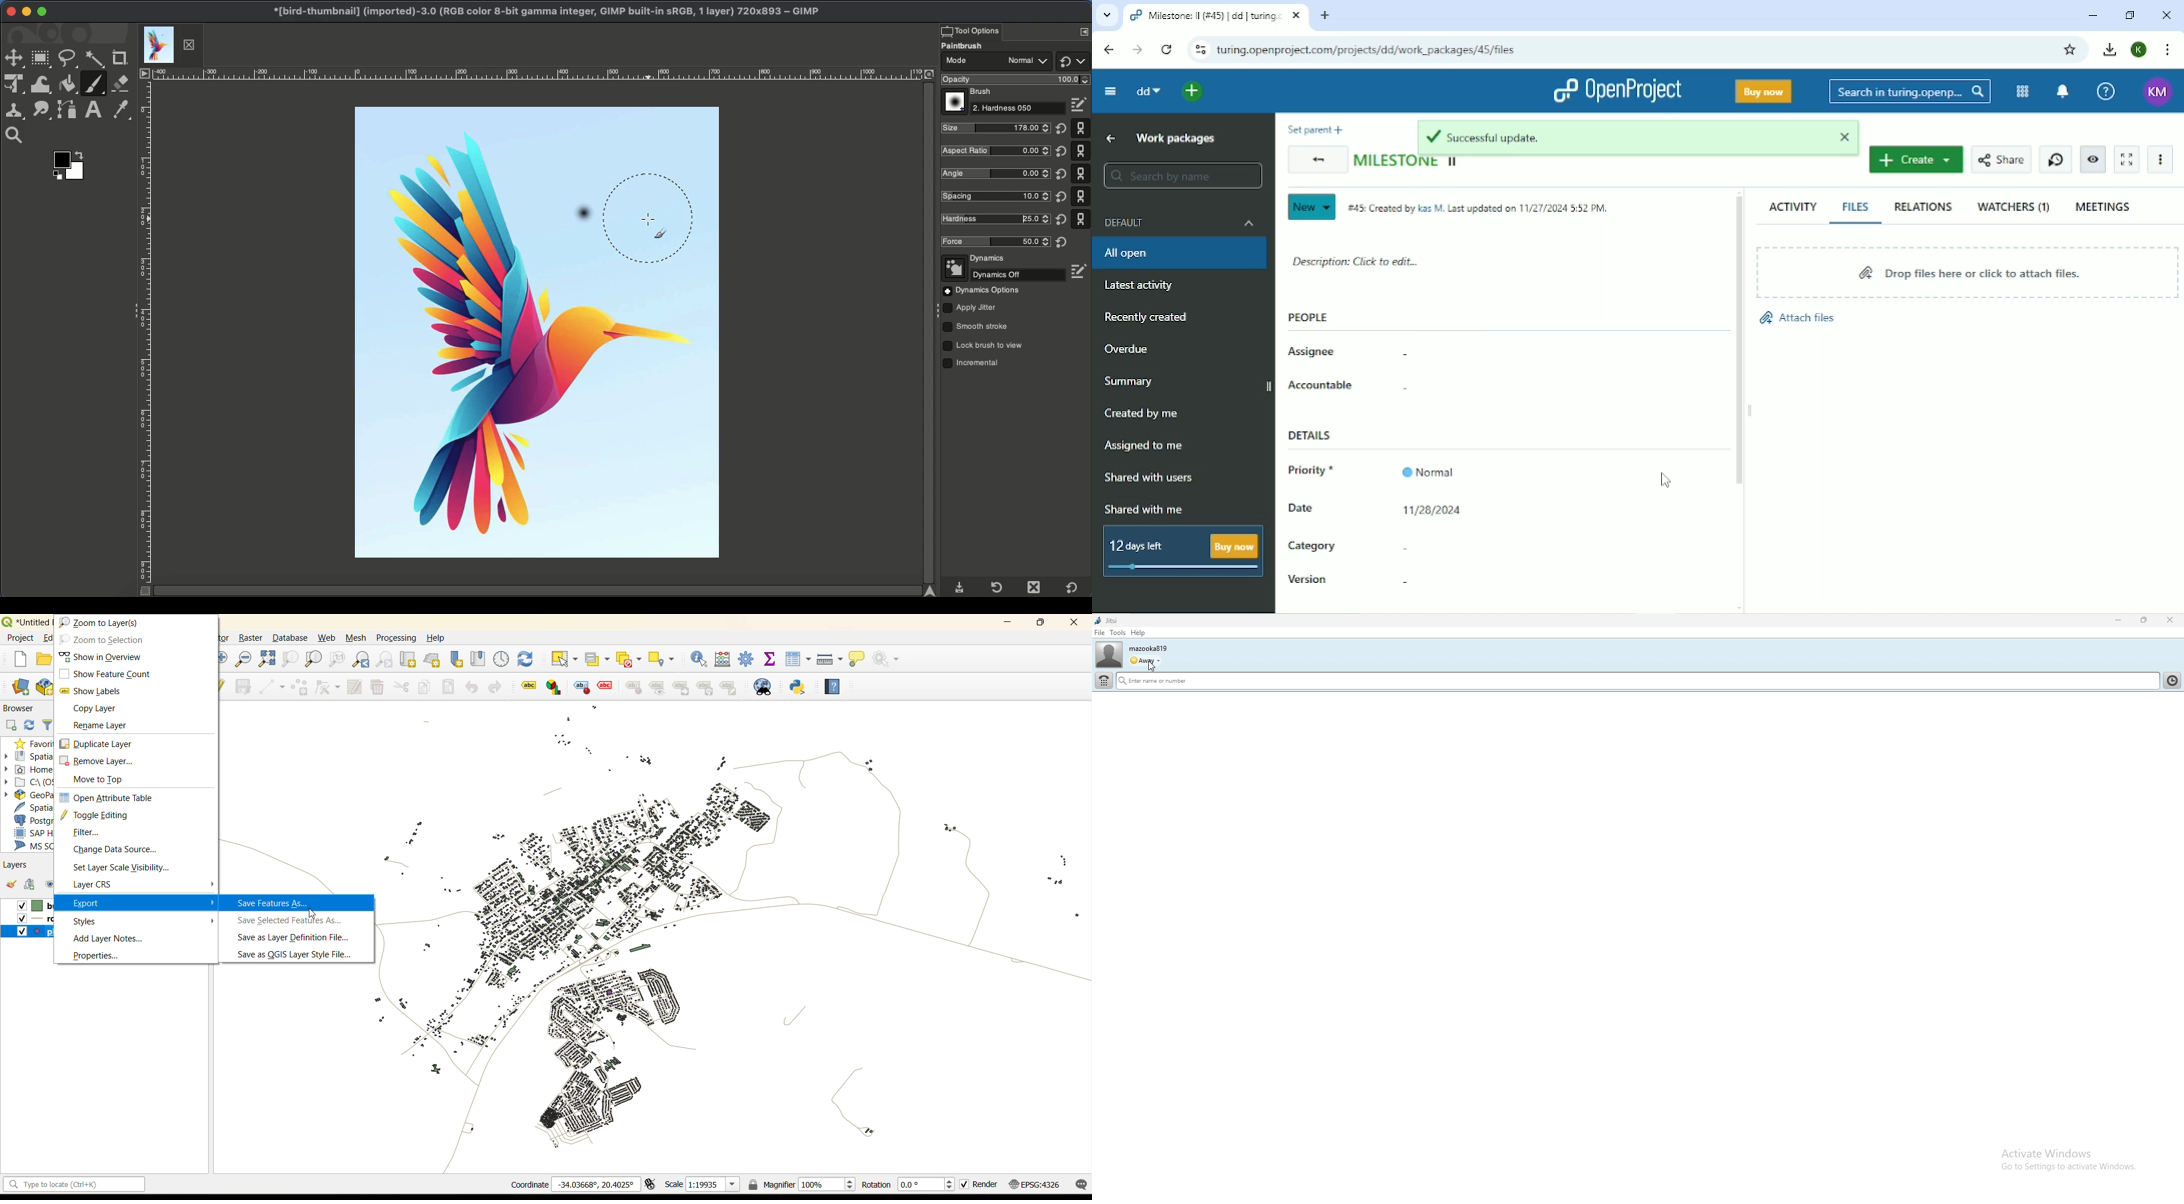  Describe the element at coordinates (356, 687) in the screenshot. I see `modify` at that location.